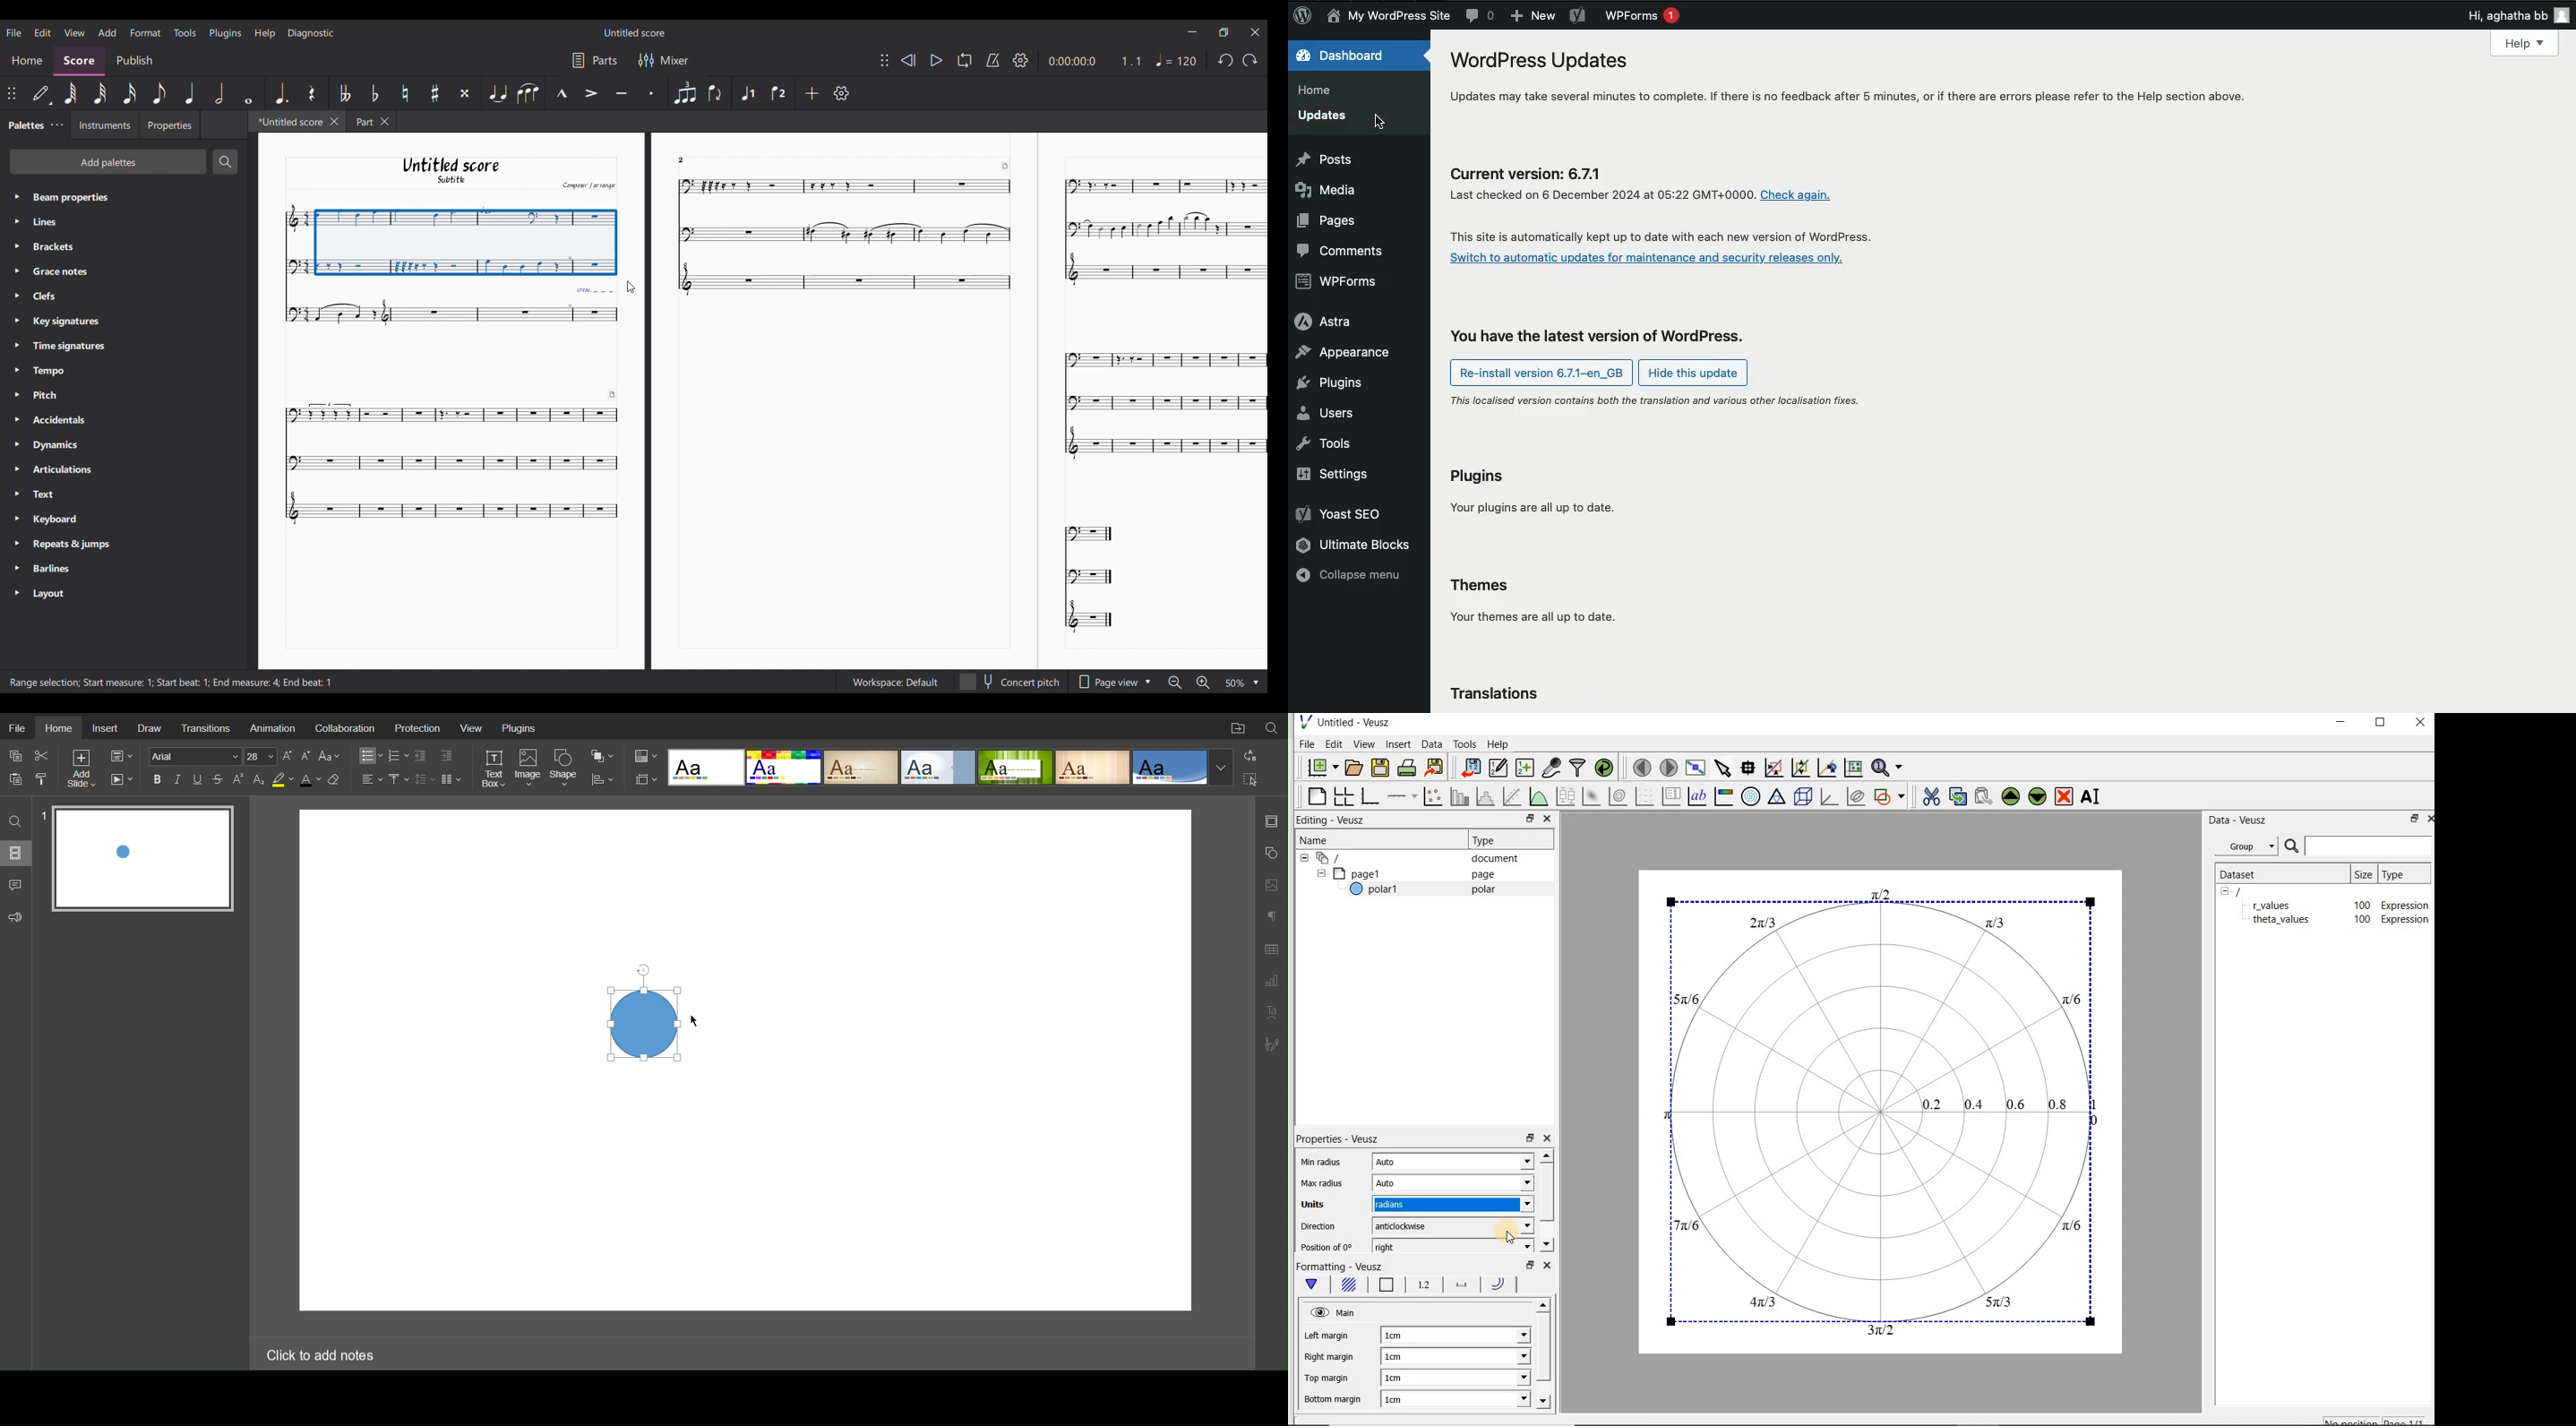 The width and height of the screenshot is (2576, 1428). Describe the element at coordinates (311, 33) in the screenshot. I see `Diagnostic` at that location.